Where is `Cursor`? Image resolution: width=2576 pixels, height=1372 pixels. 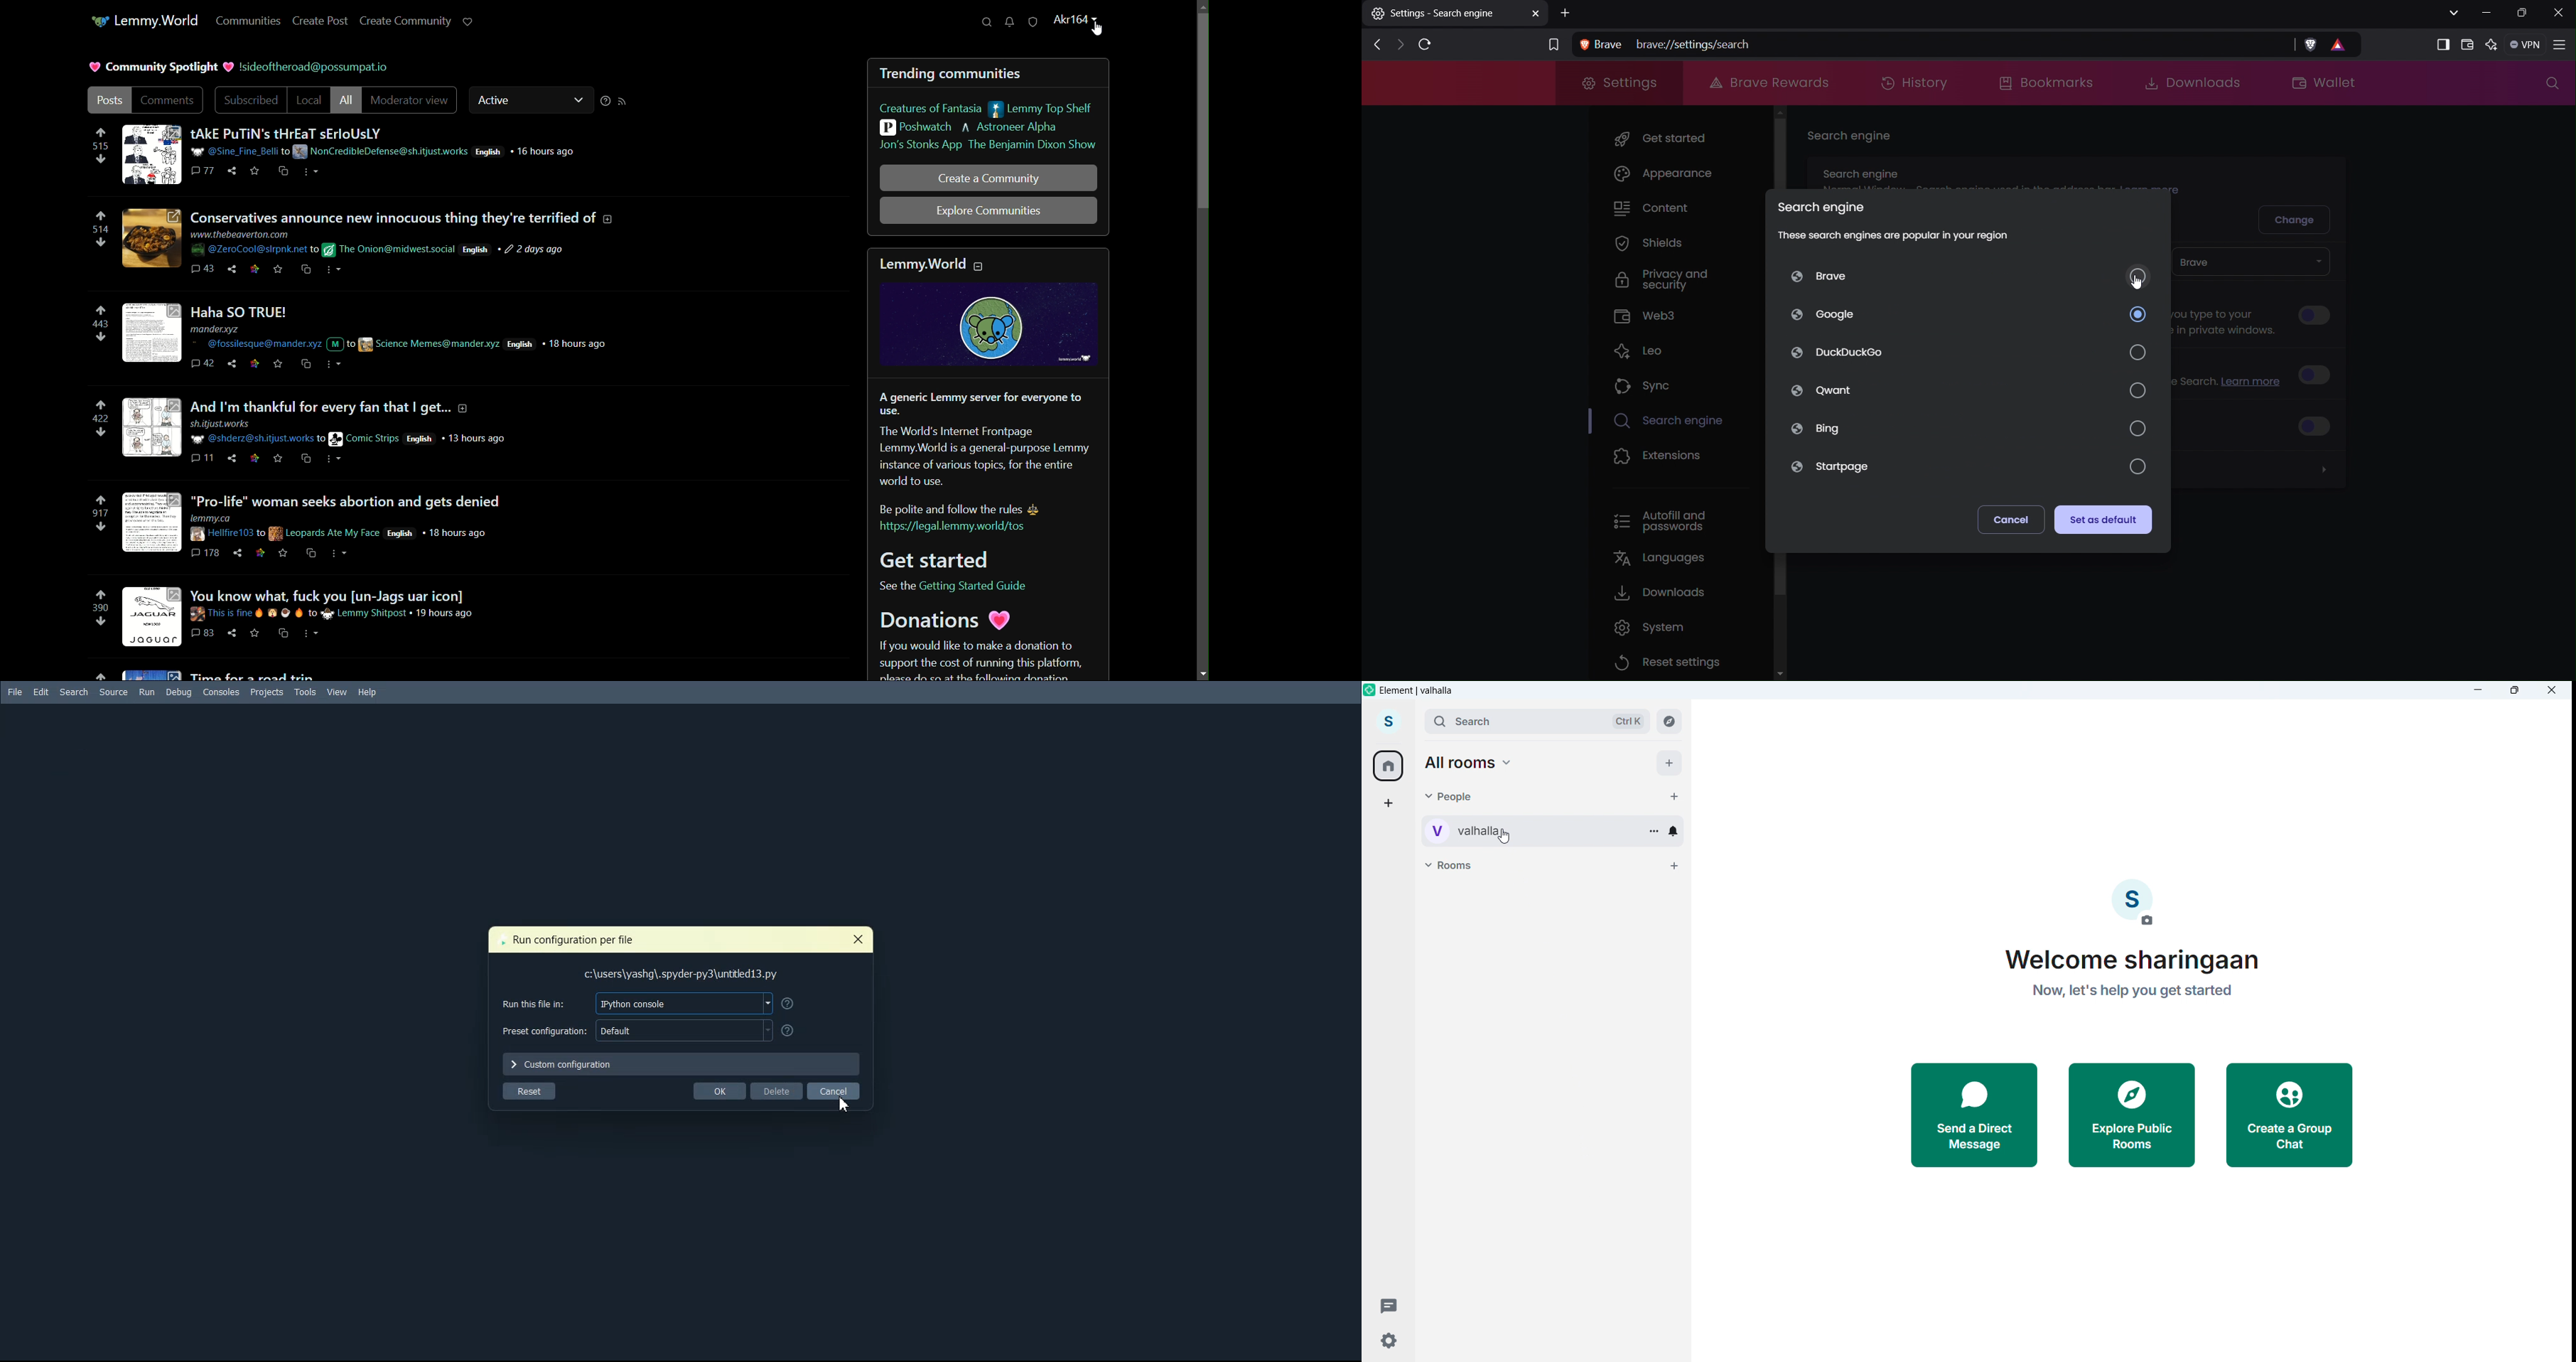 Cursor is located at coordinates (1504, 837).